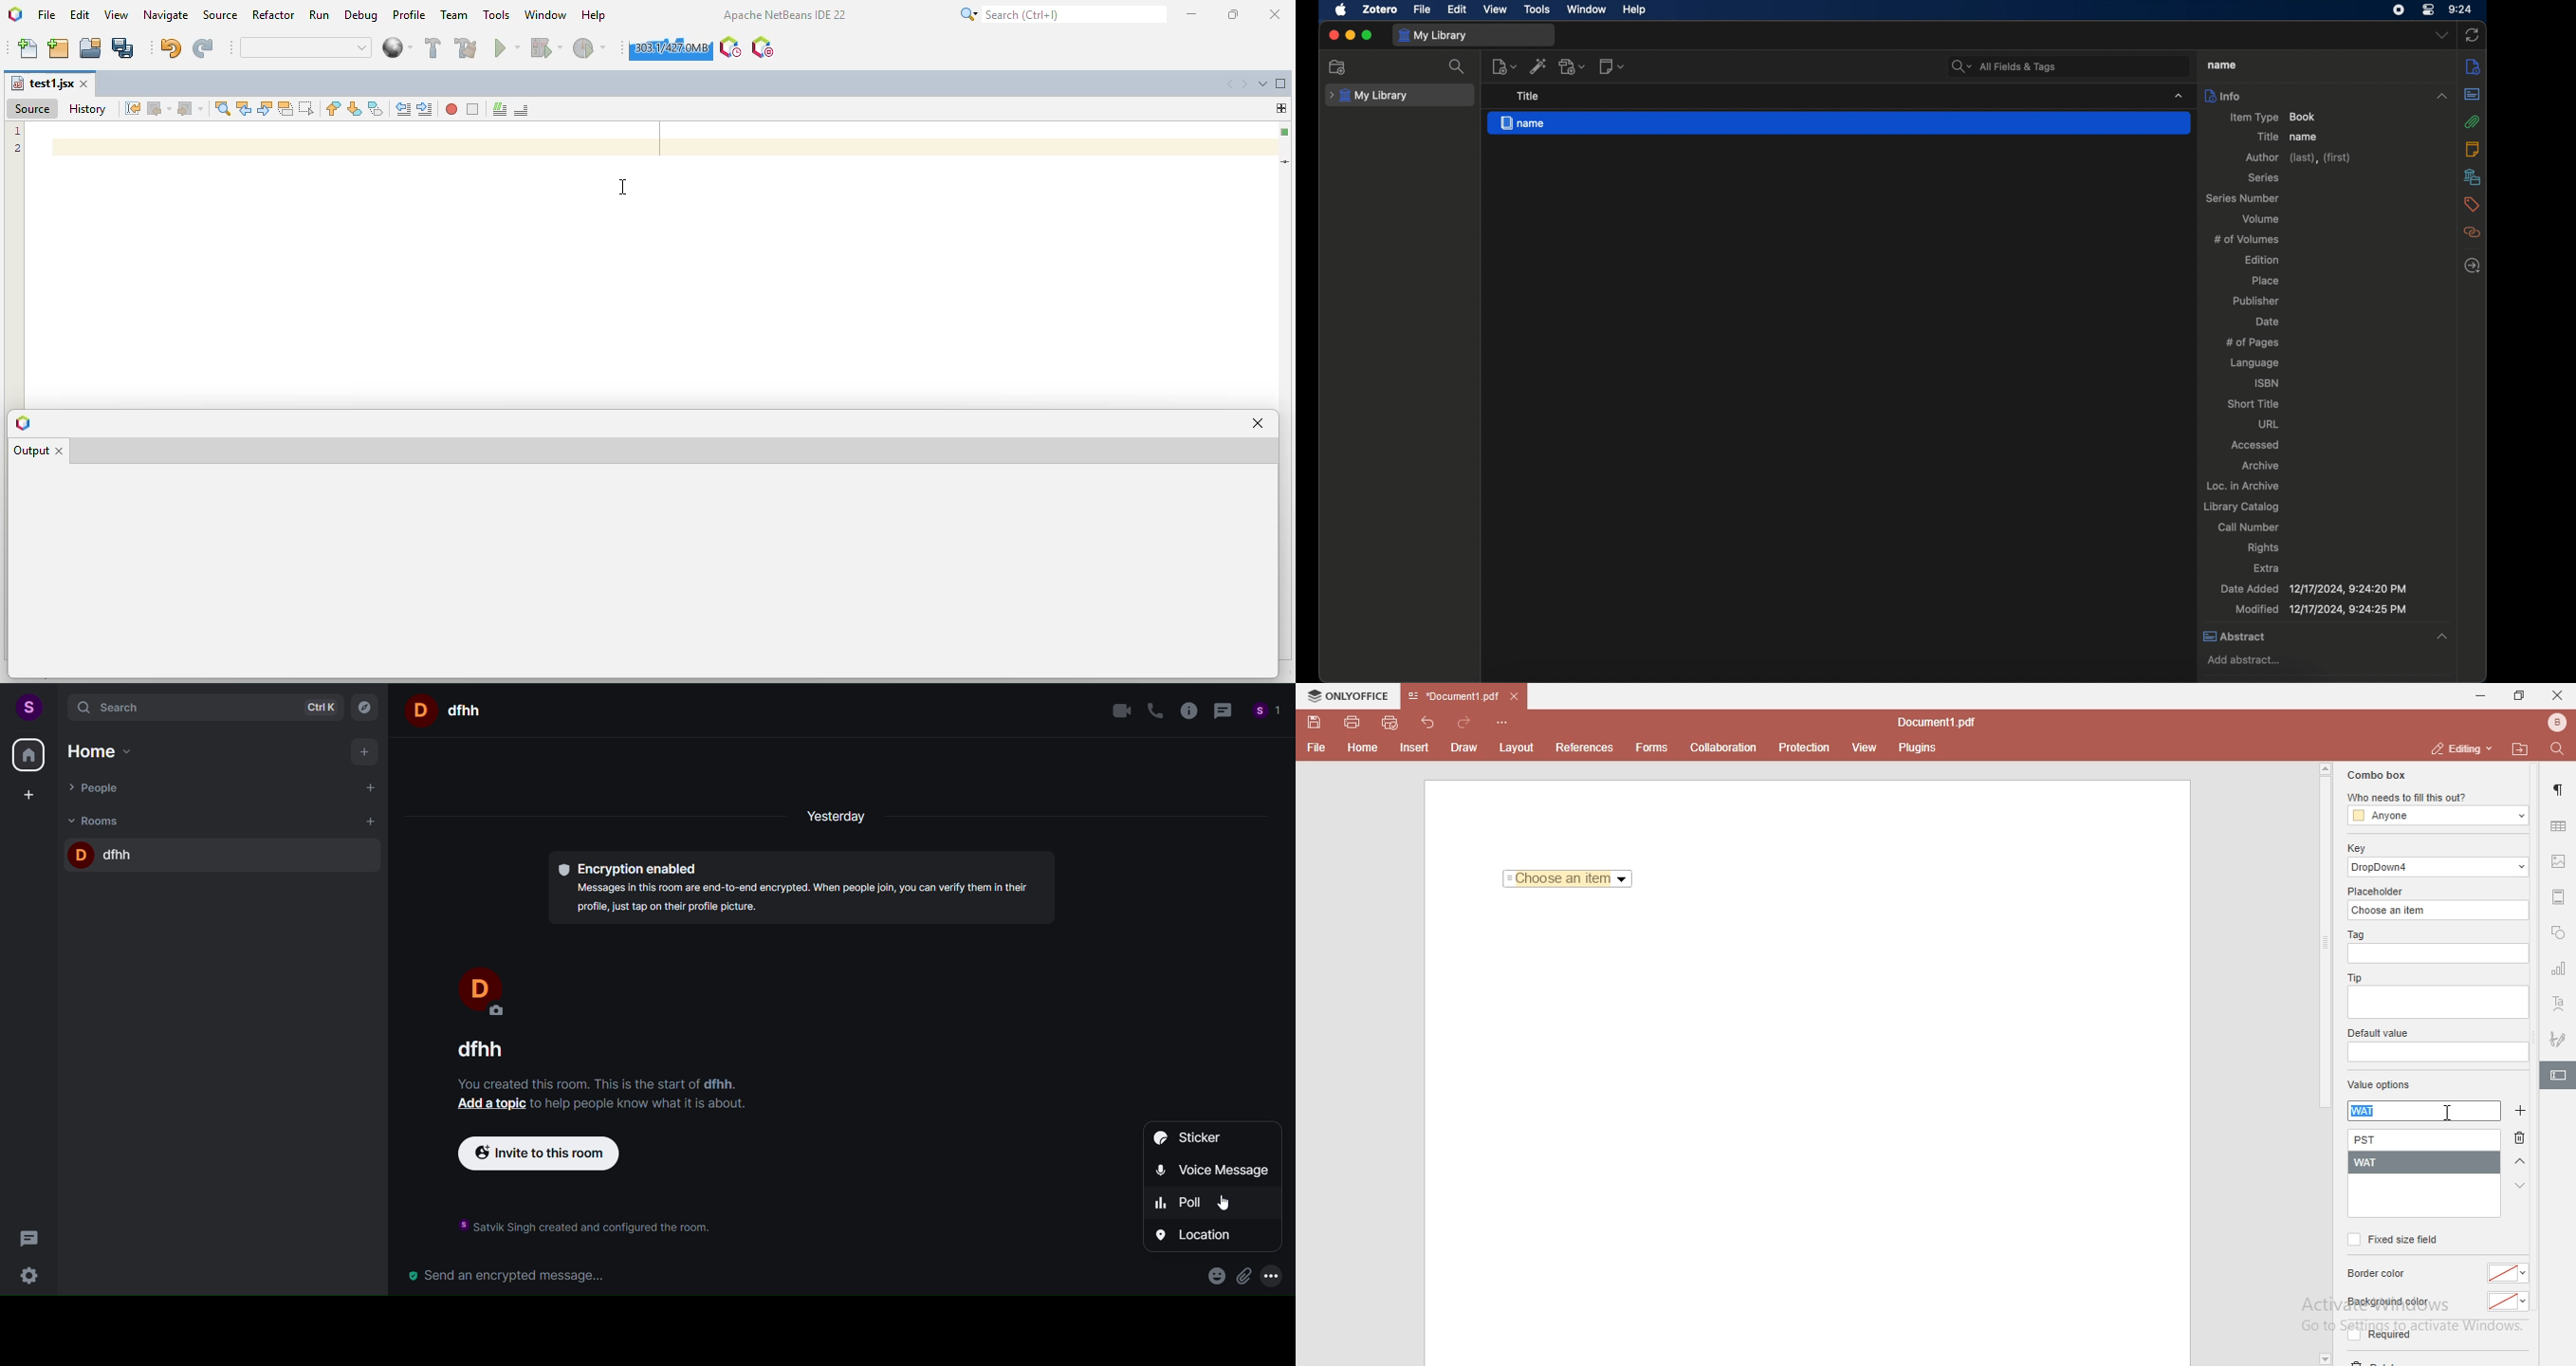 The width and height of the screenshot is (2576, 1372). I want to click on call, so click(1150, 711).